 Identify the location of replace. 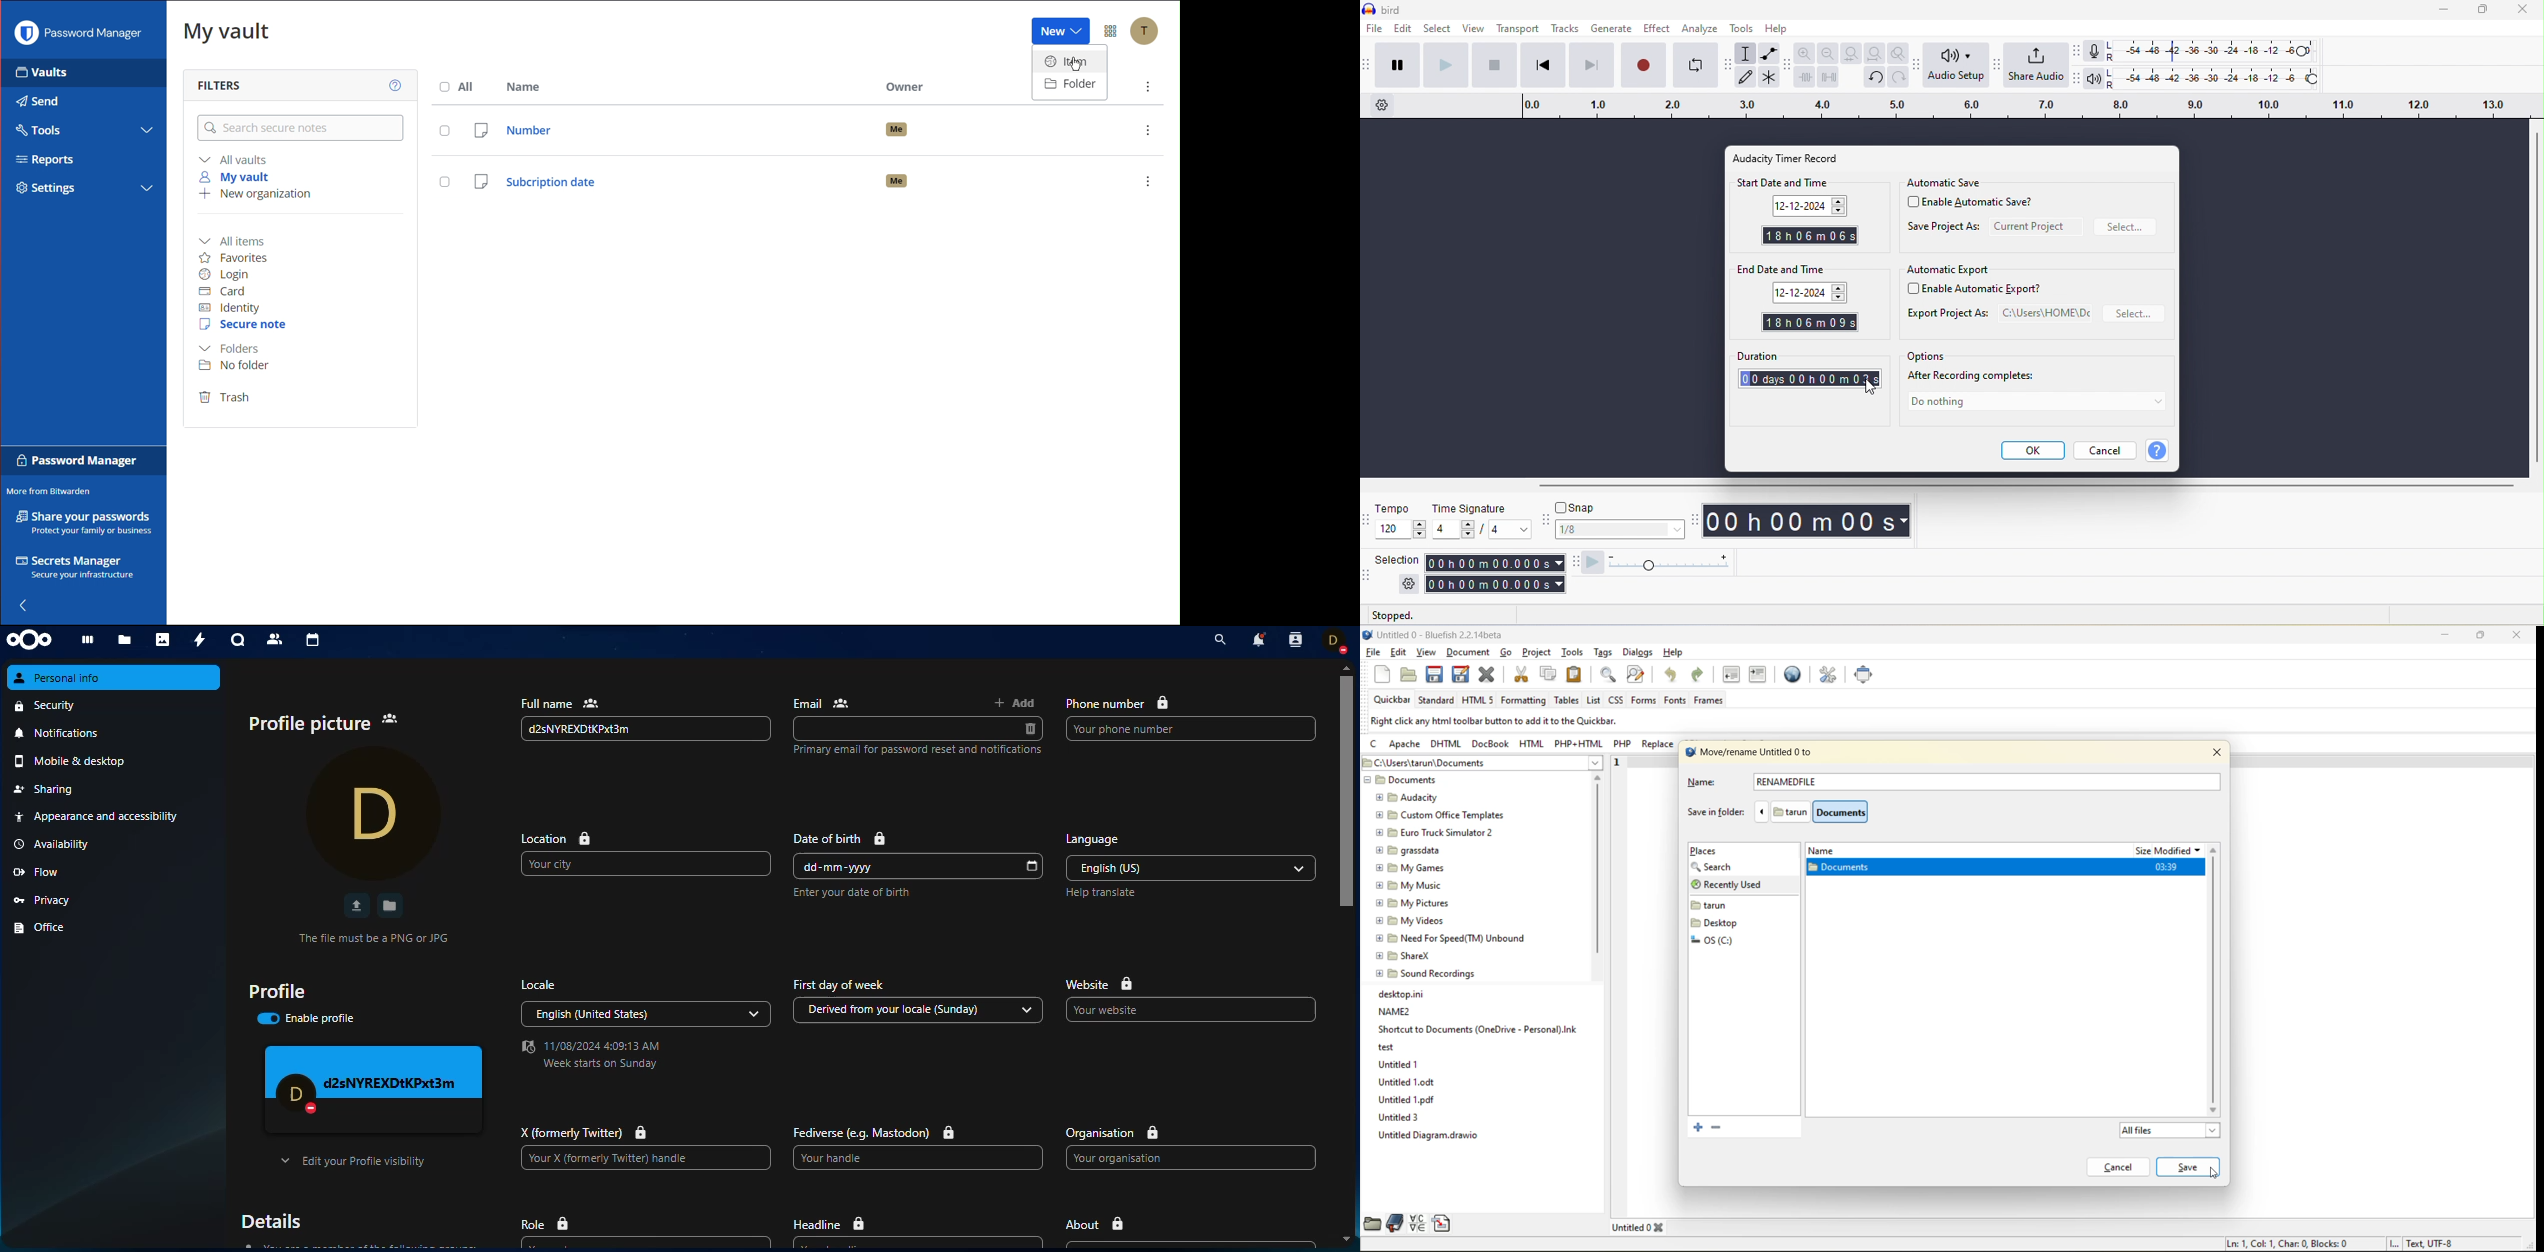
(1656, 745).